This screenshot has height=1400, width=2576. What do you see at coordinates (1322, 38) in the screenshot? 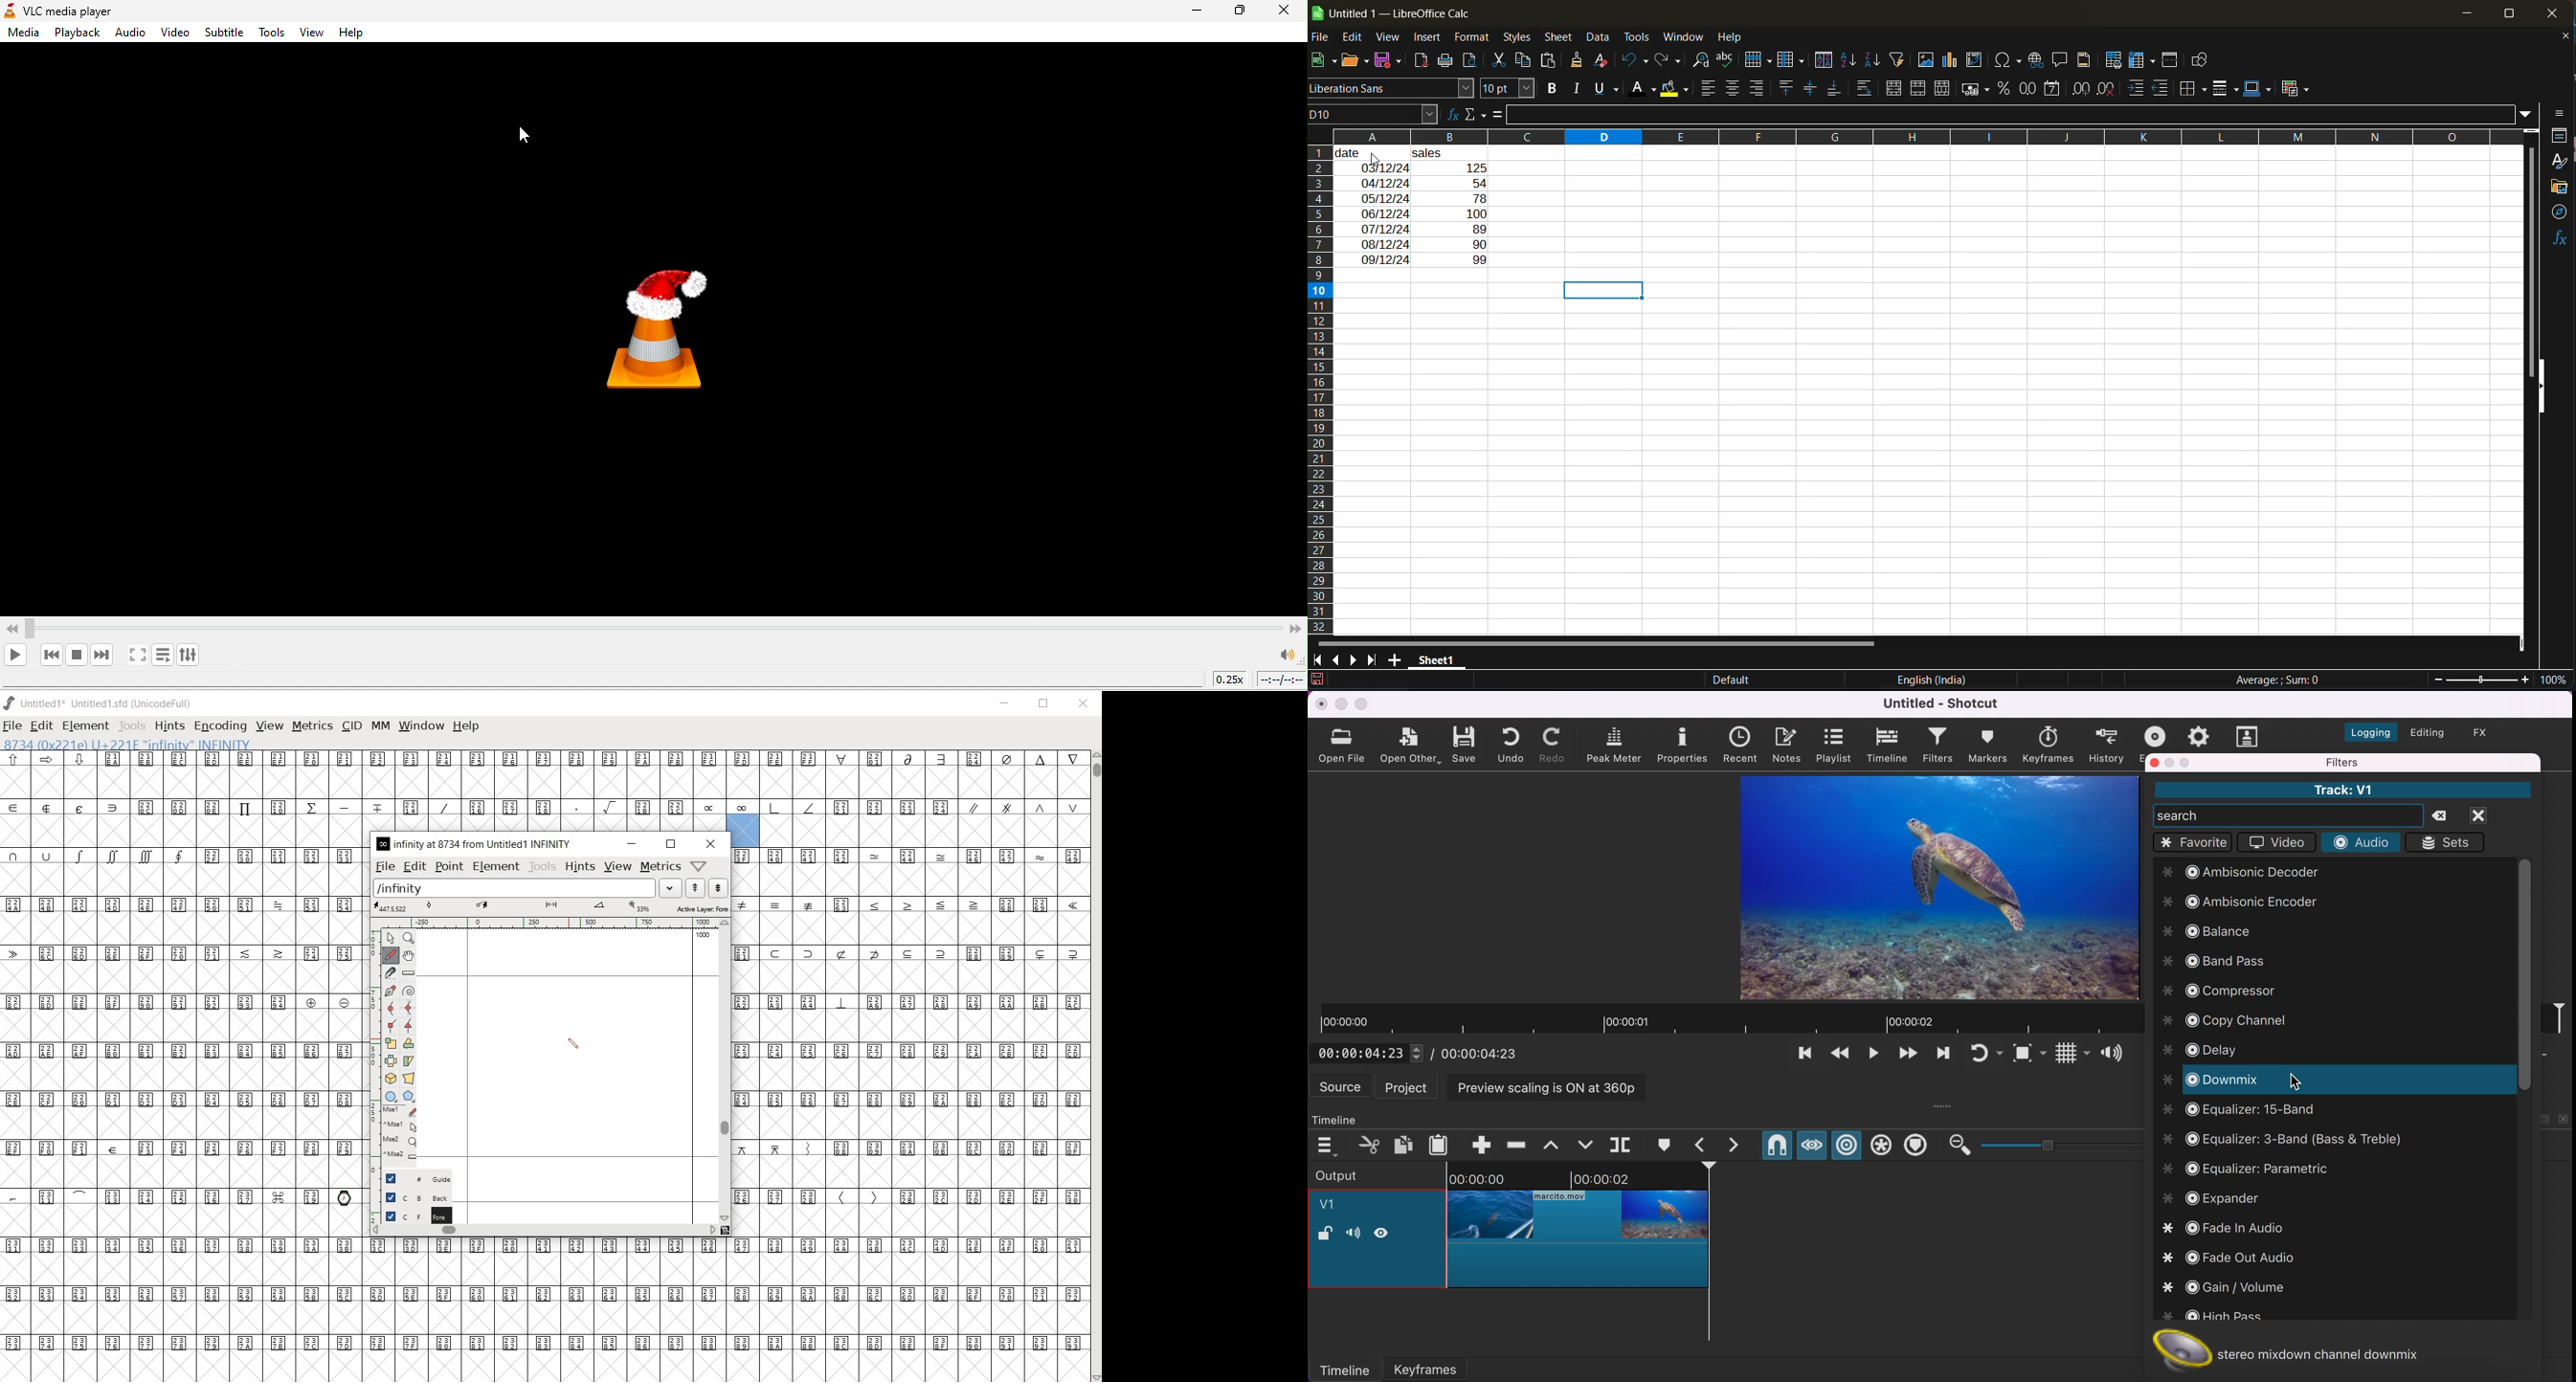
I see `file` at bounding box center [1322, 38].